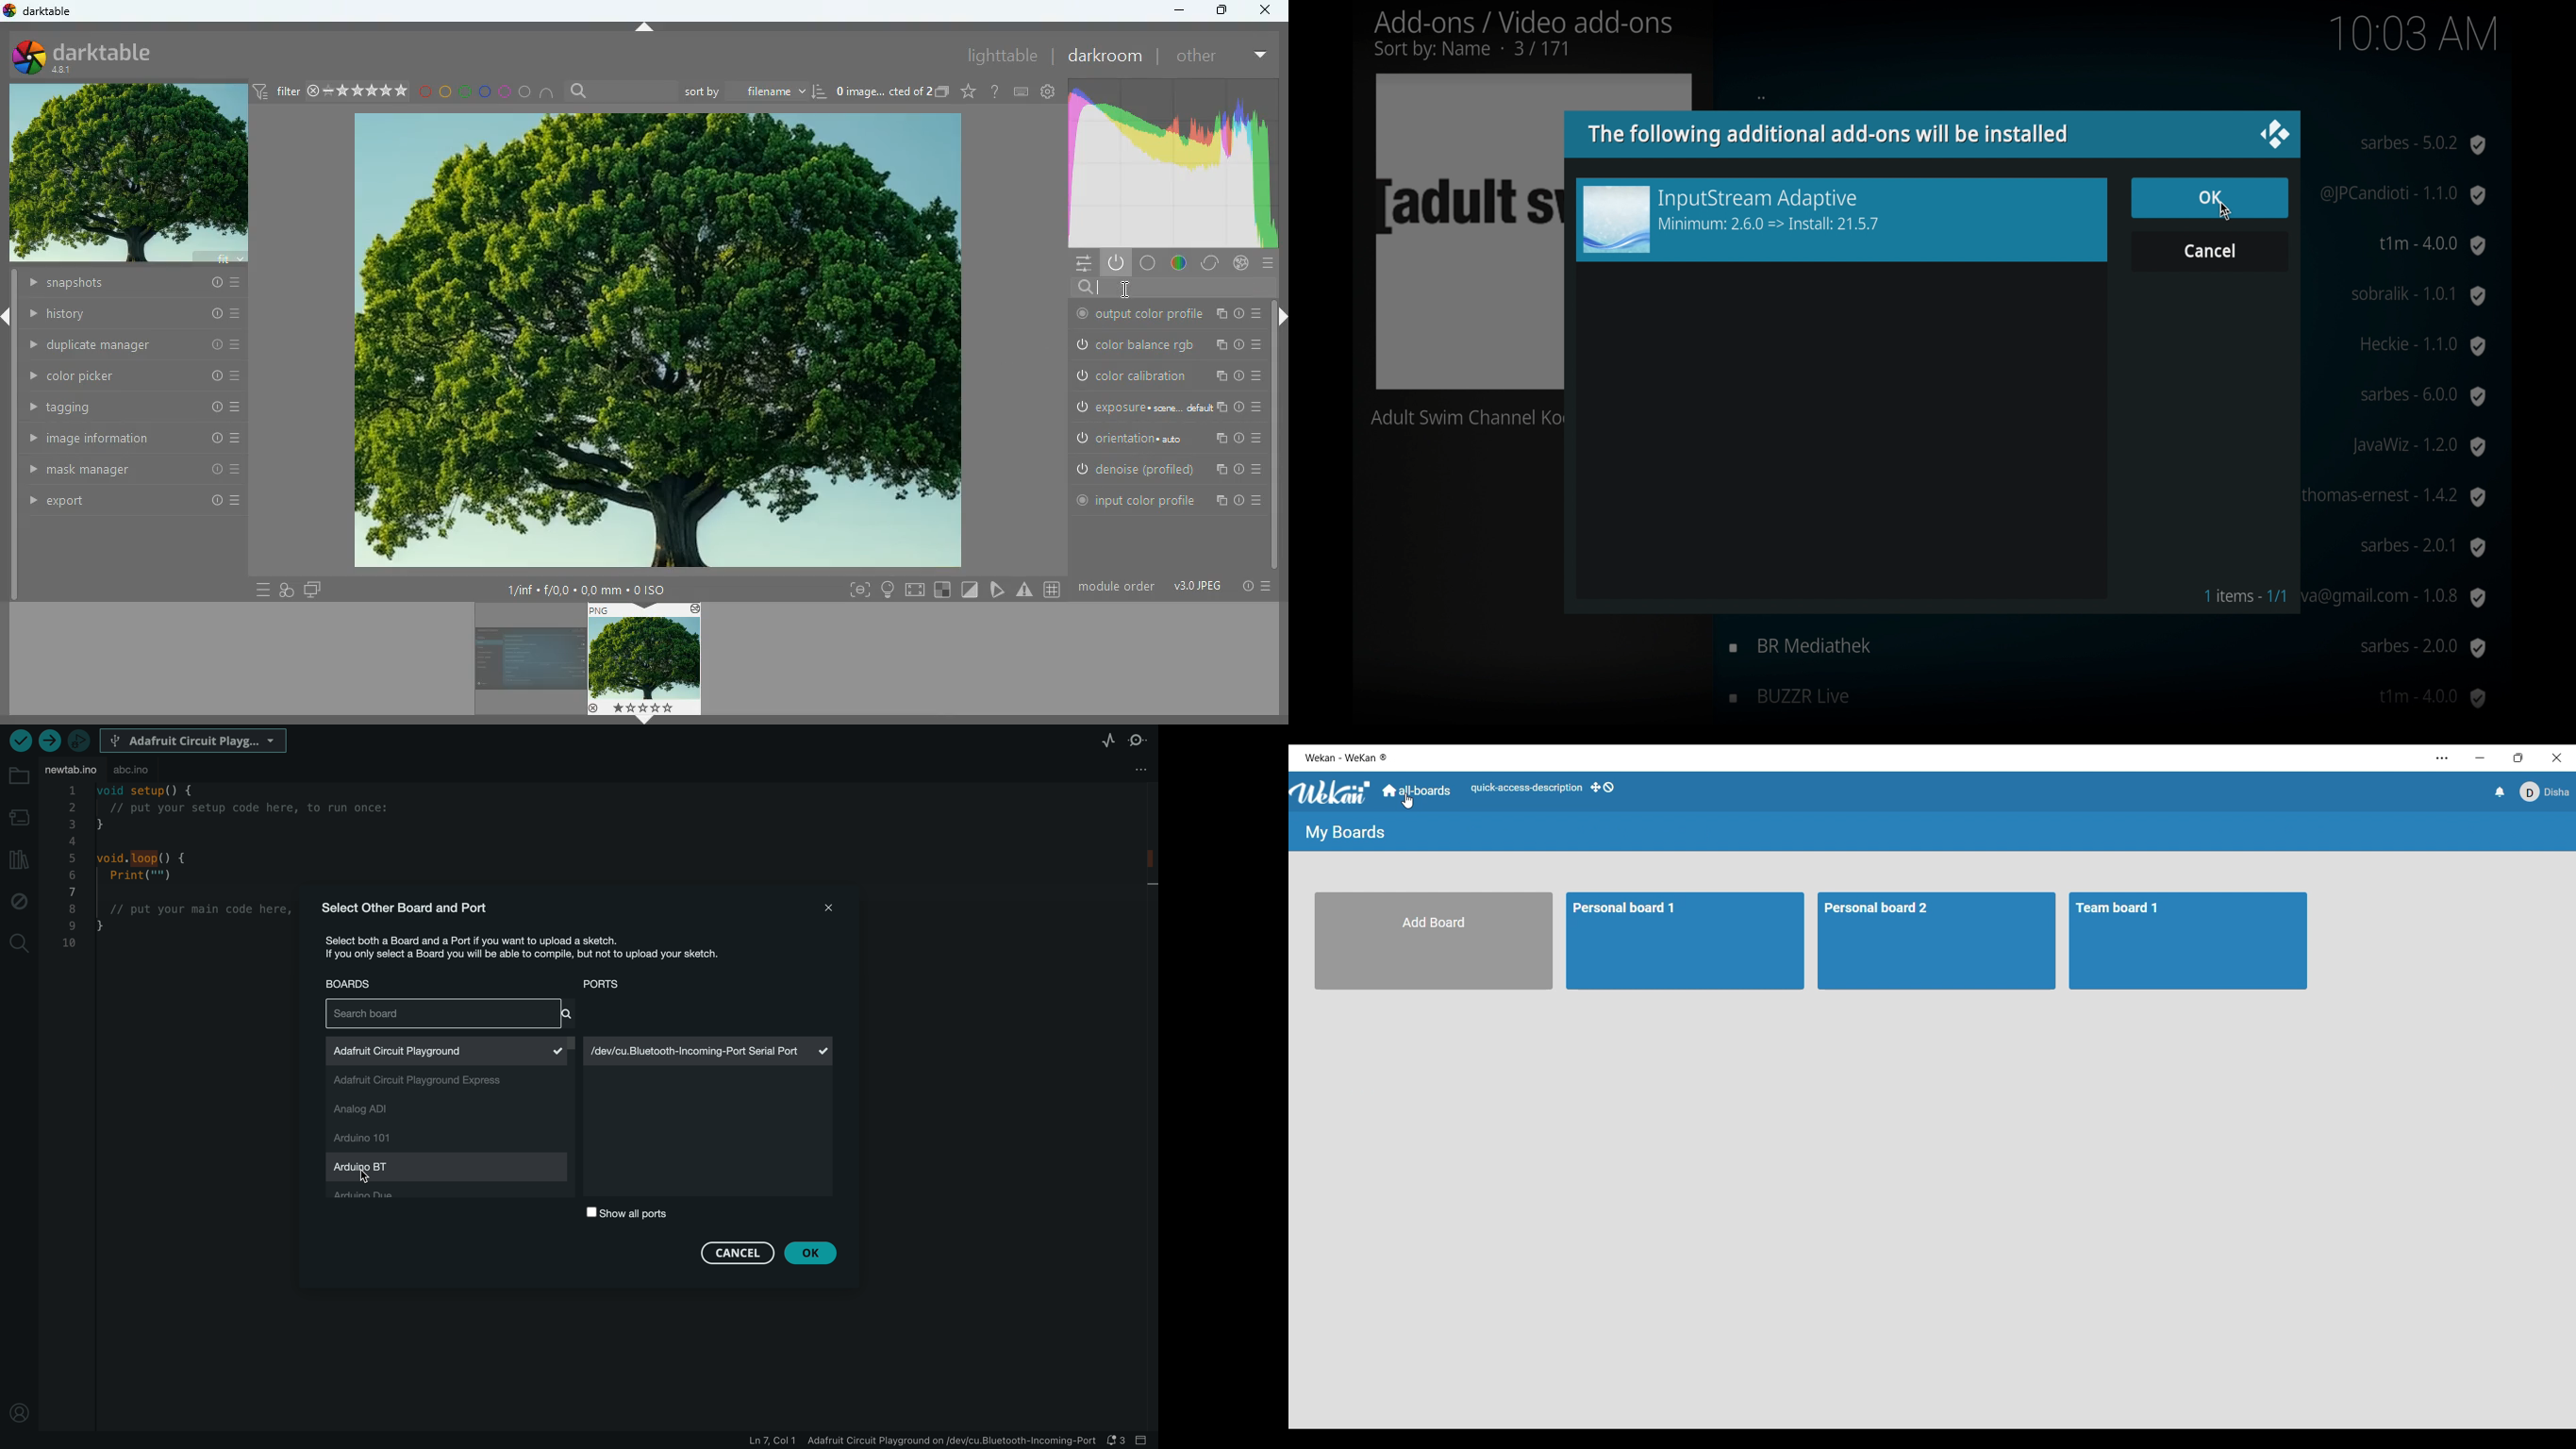  I want to click on 3sat, so click(2404, 147).